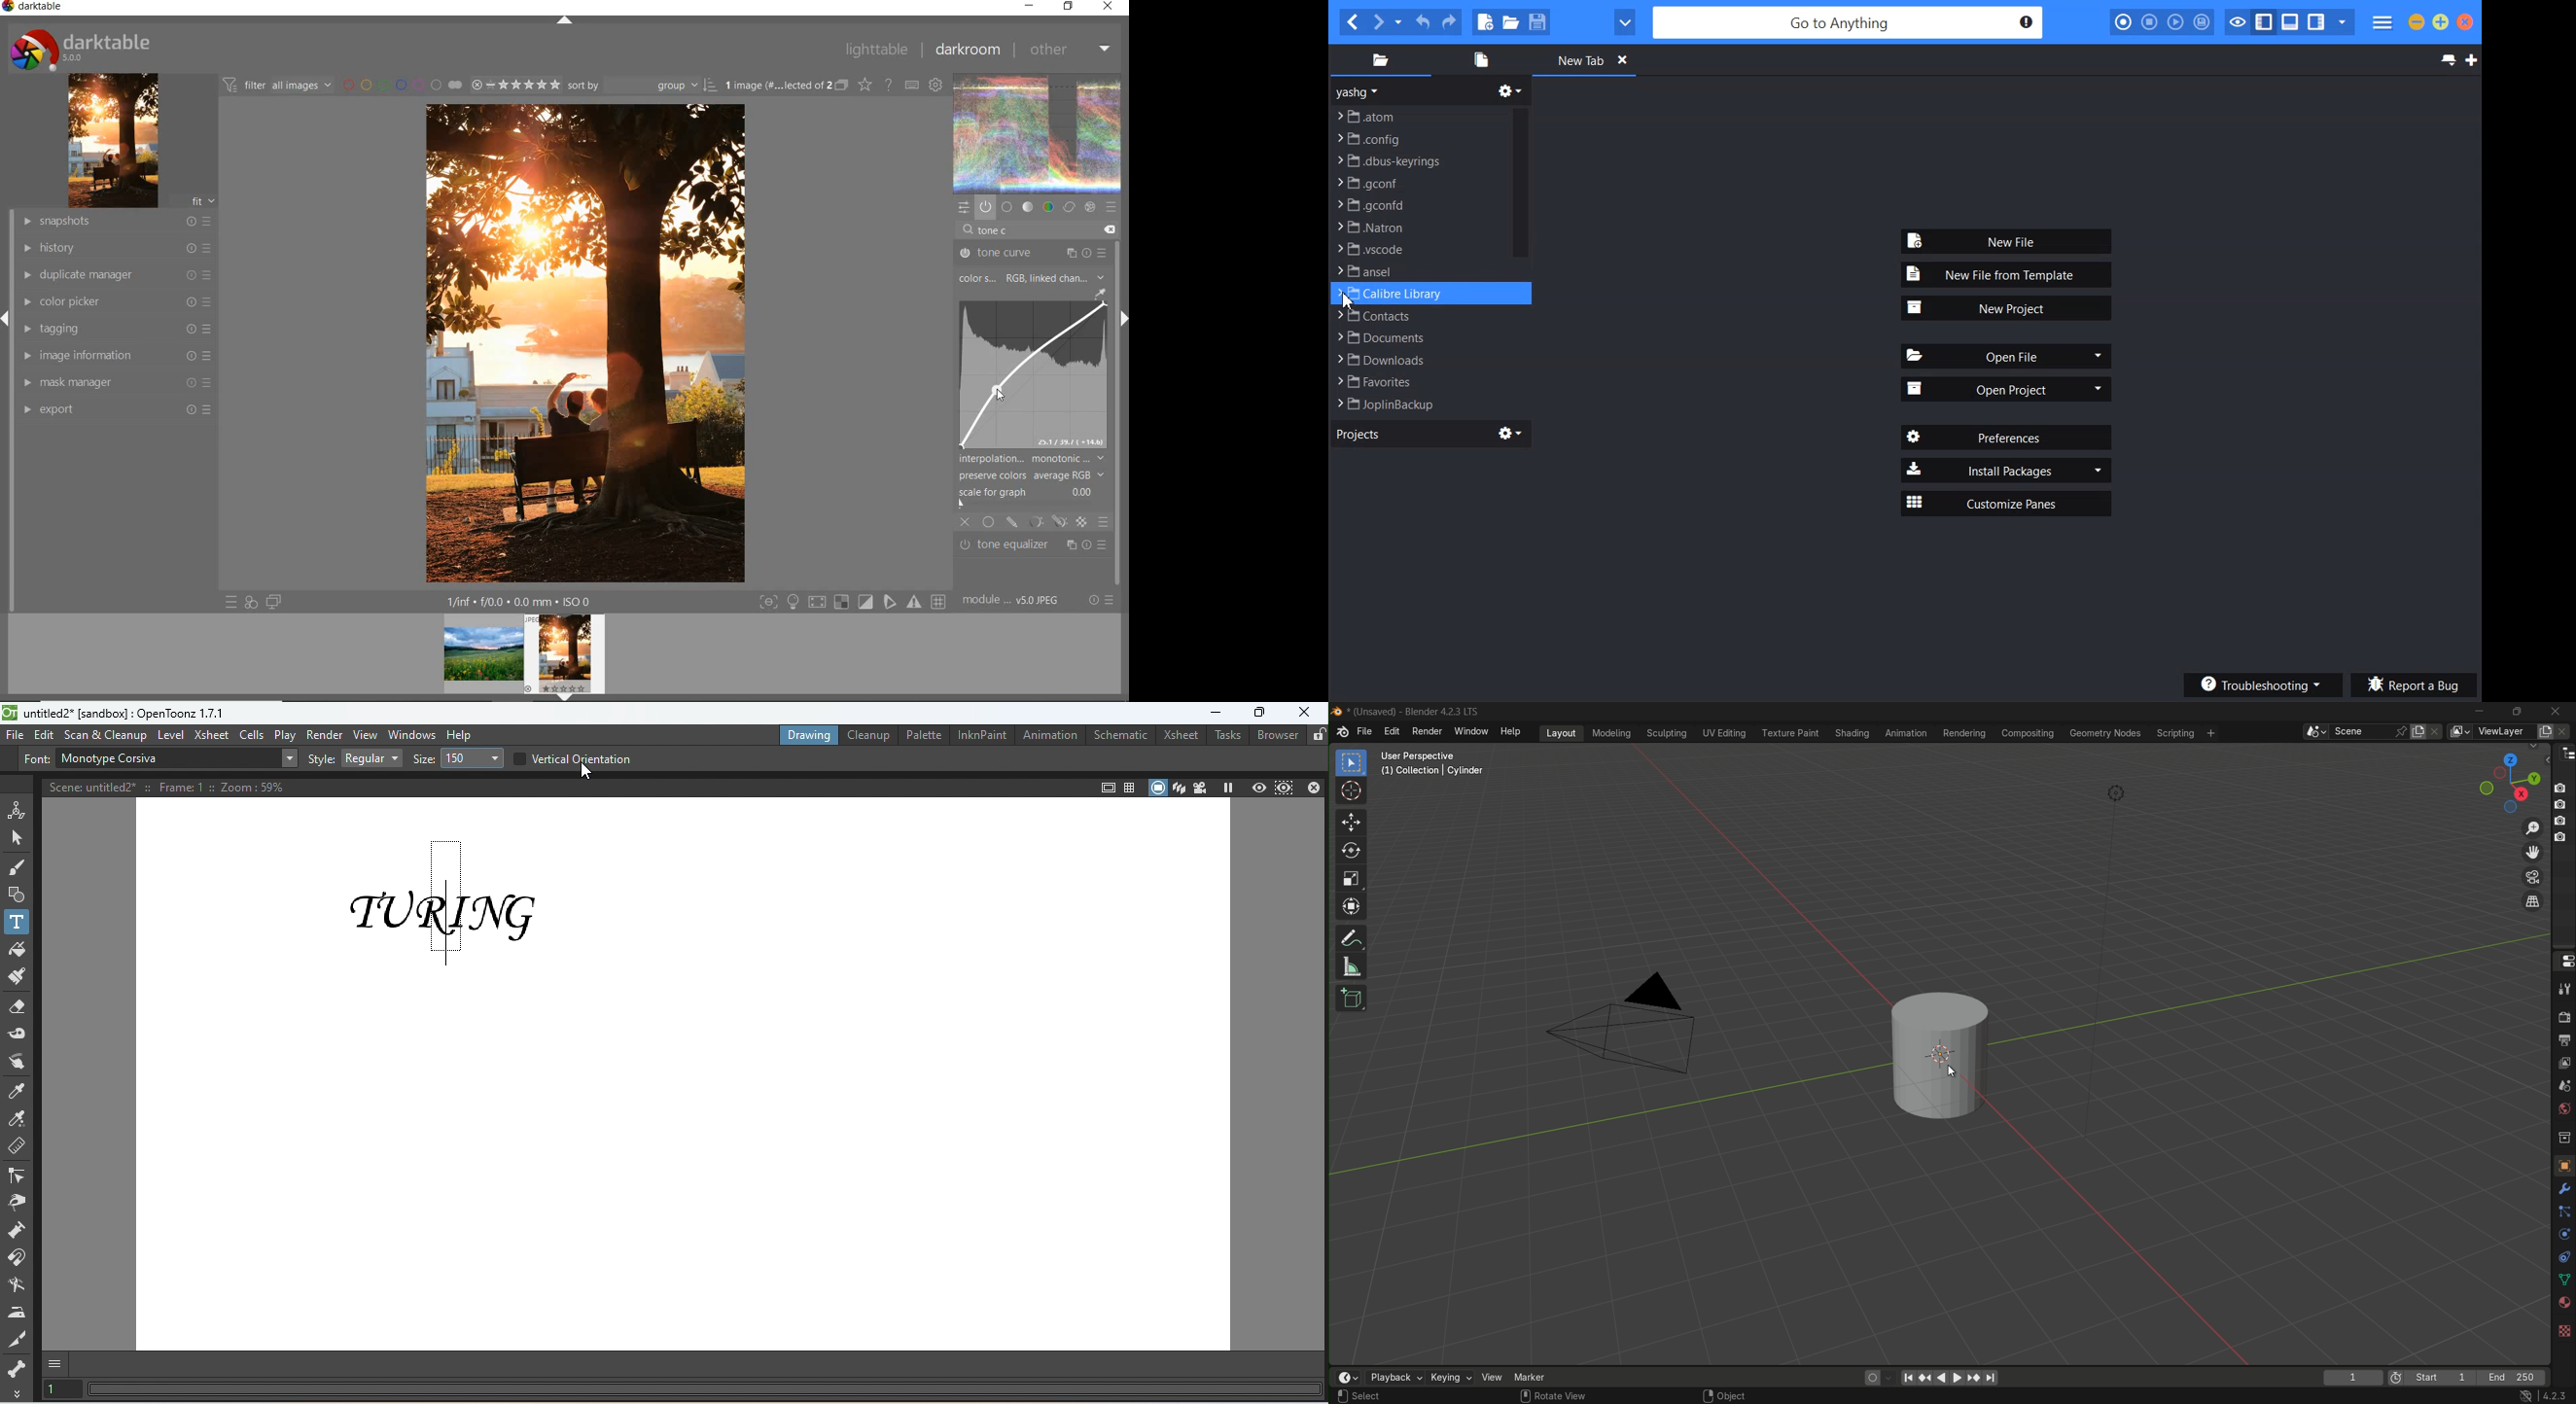 This screenshot has height=1428, width=2576. Describe the element at coordinates (1434, 755) in the screenshot. I see `User Perspective` at that location.